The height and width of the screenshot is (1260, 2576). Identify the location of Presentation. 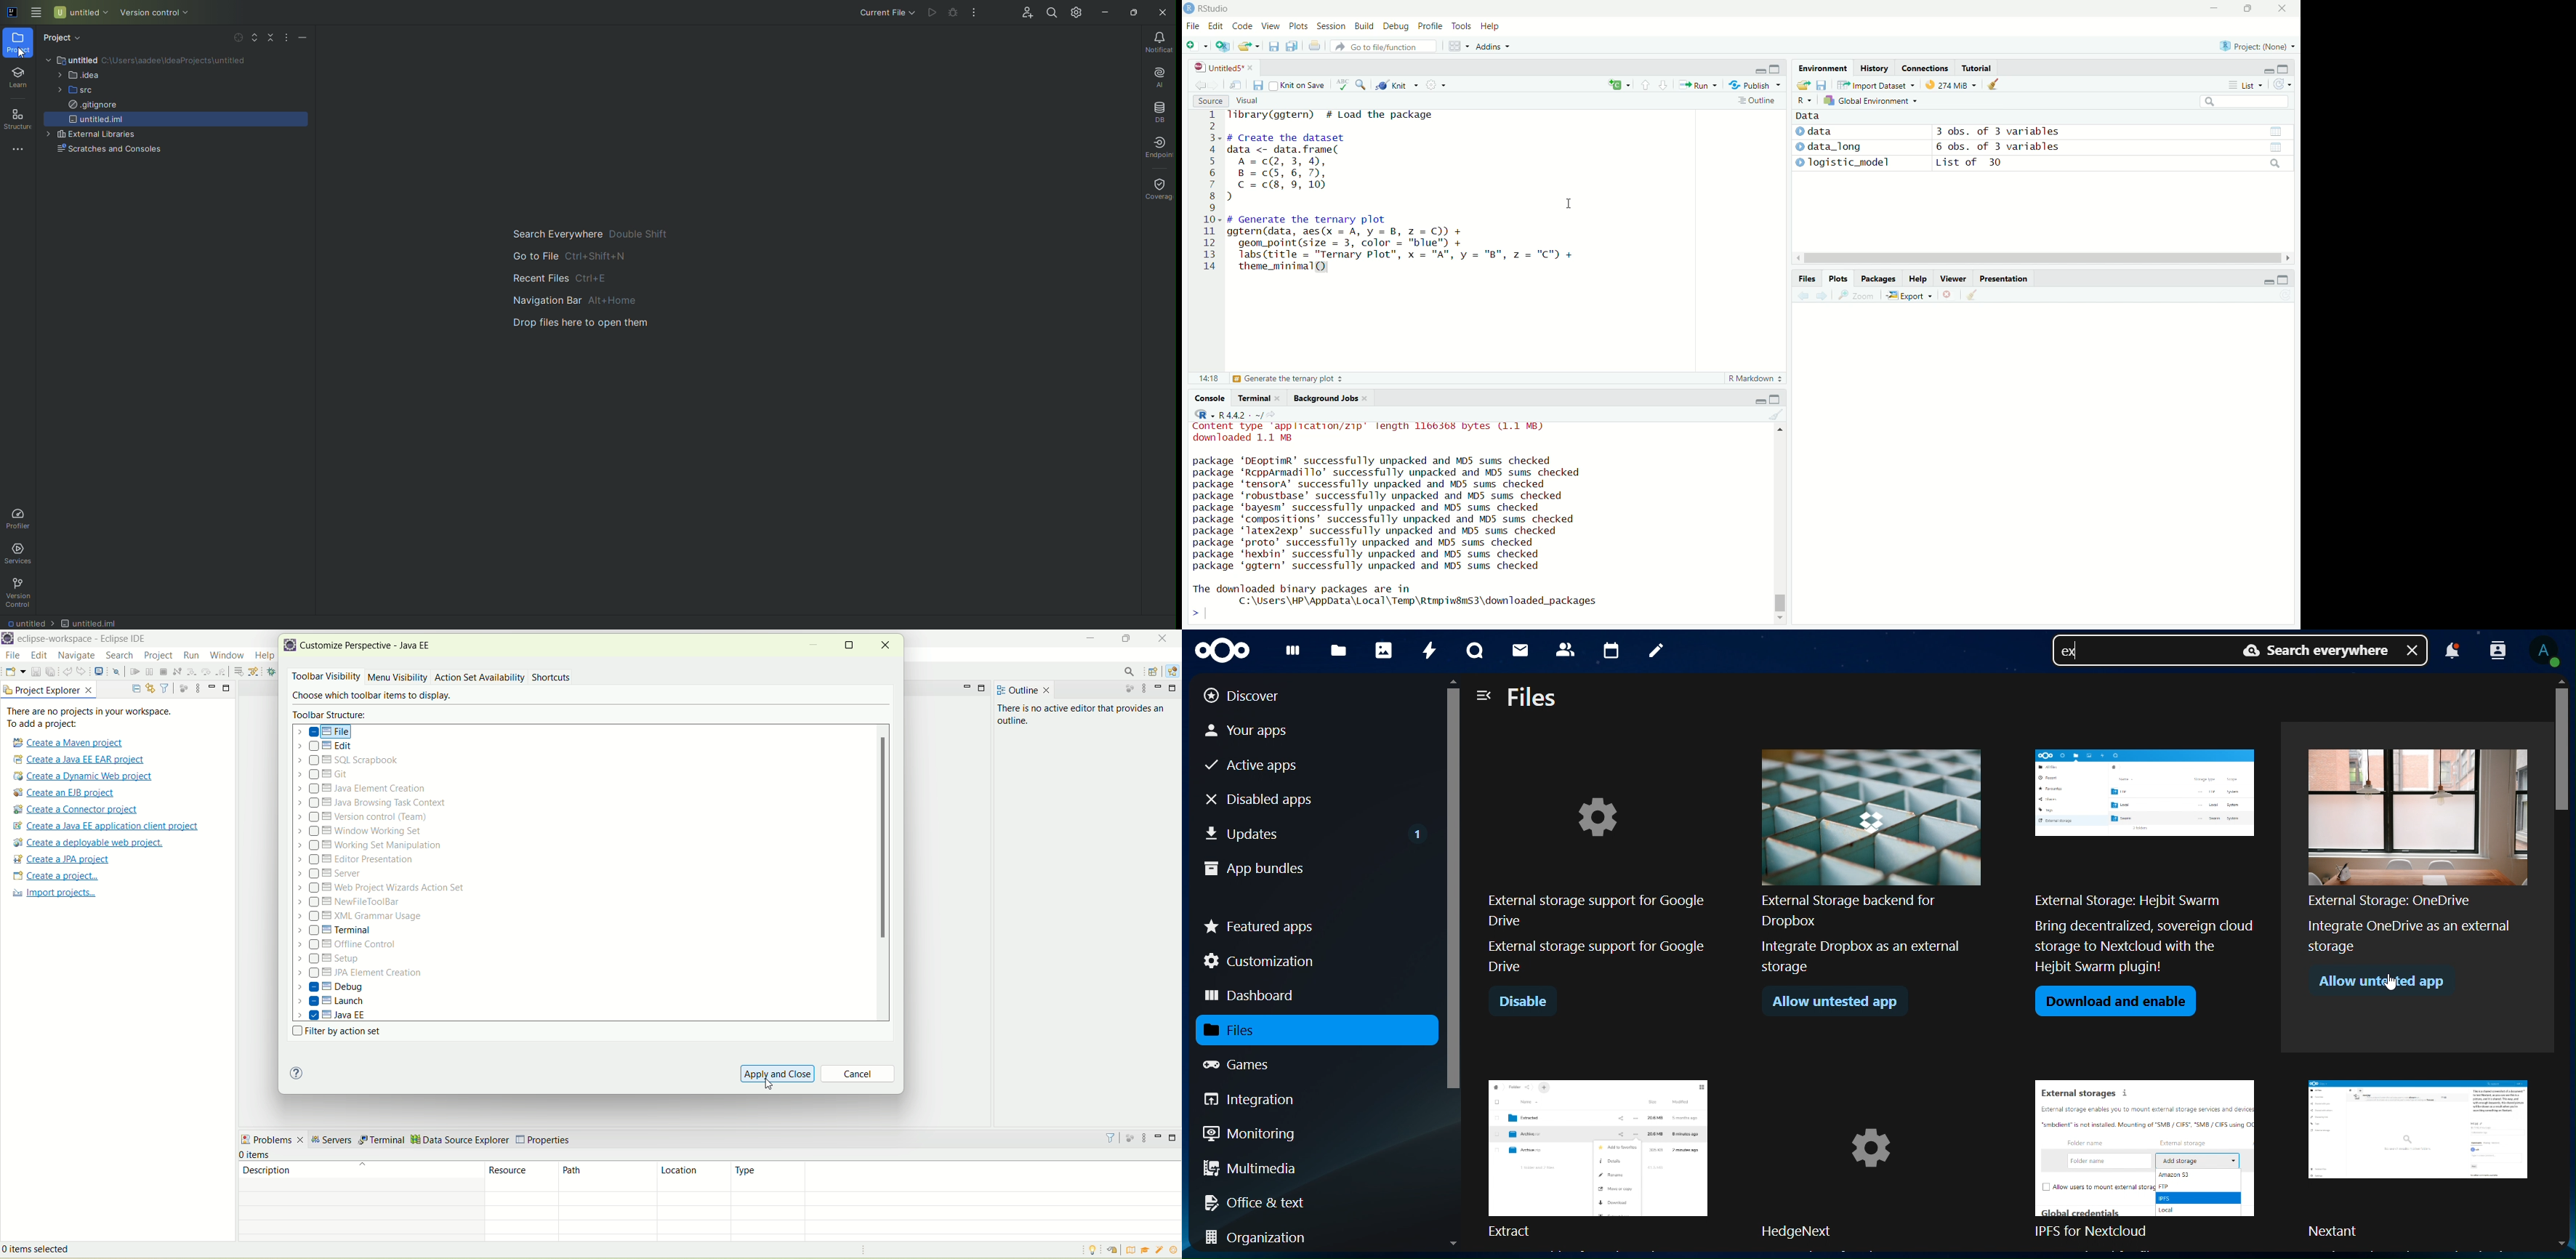
(2005, 278).